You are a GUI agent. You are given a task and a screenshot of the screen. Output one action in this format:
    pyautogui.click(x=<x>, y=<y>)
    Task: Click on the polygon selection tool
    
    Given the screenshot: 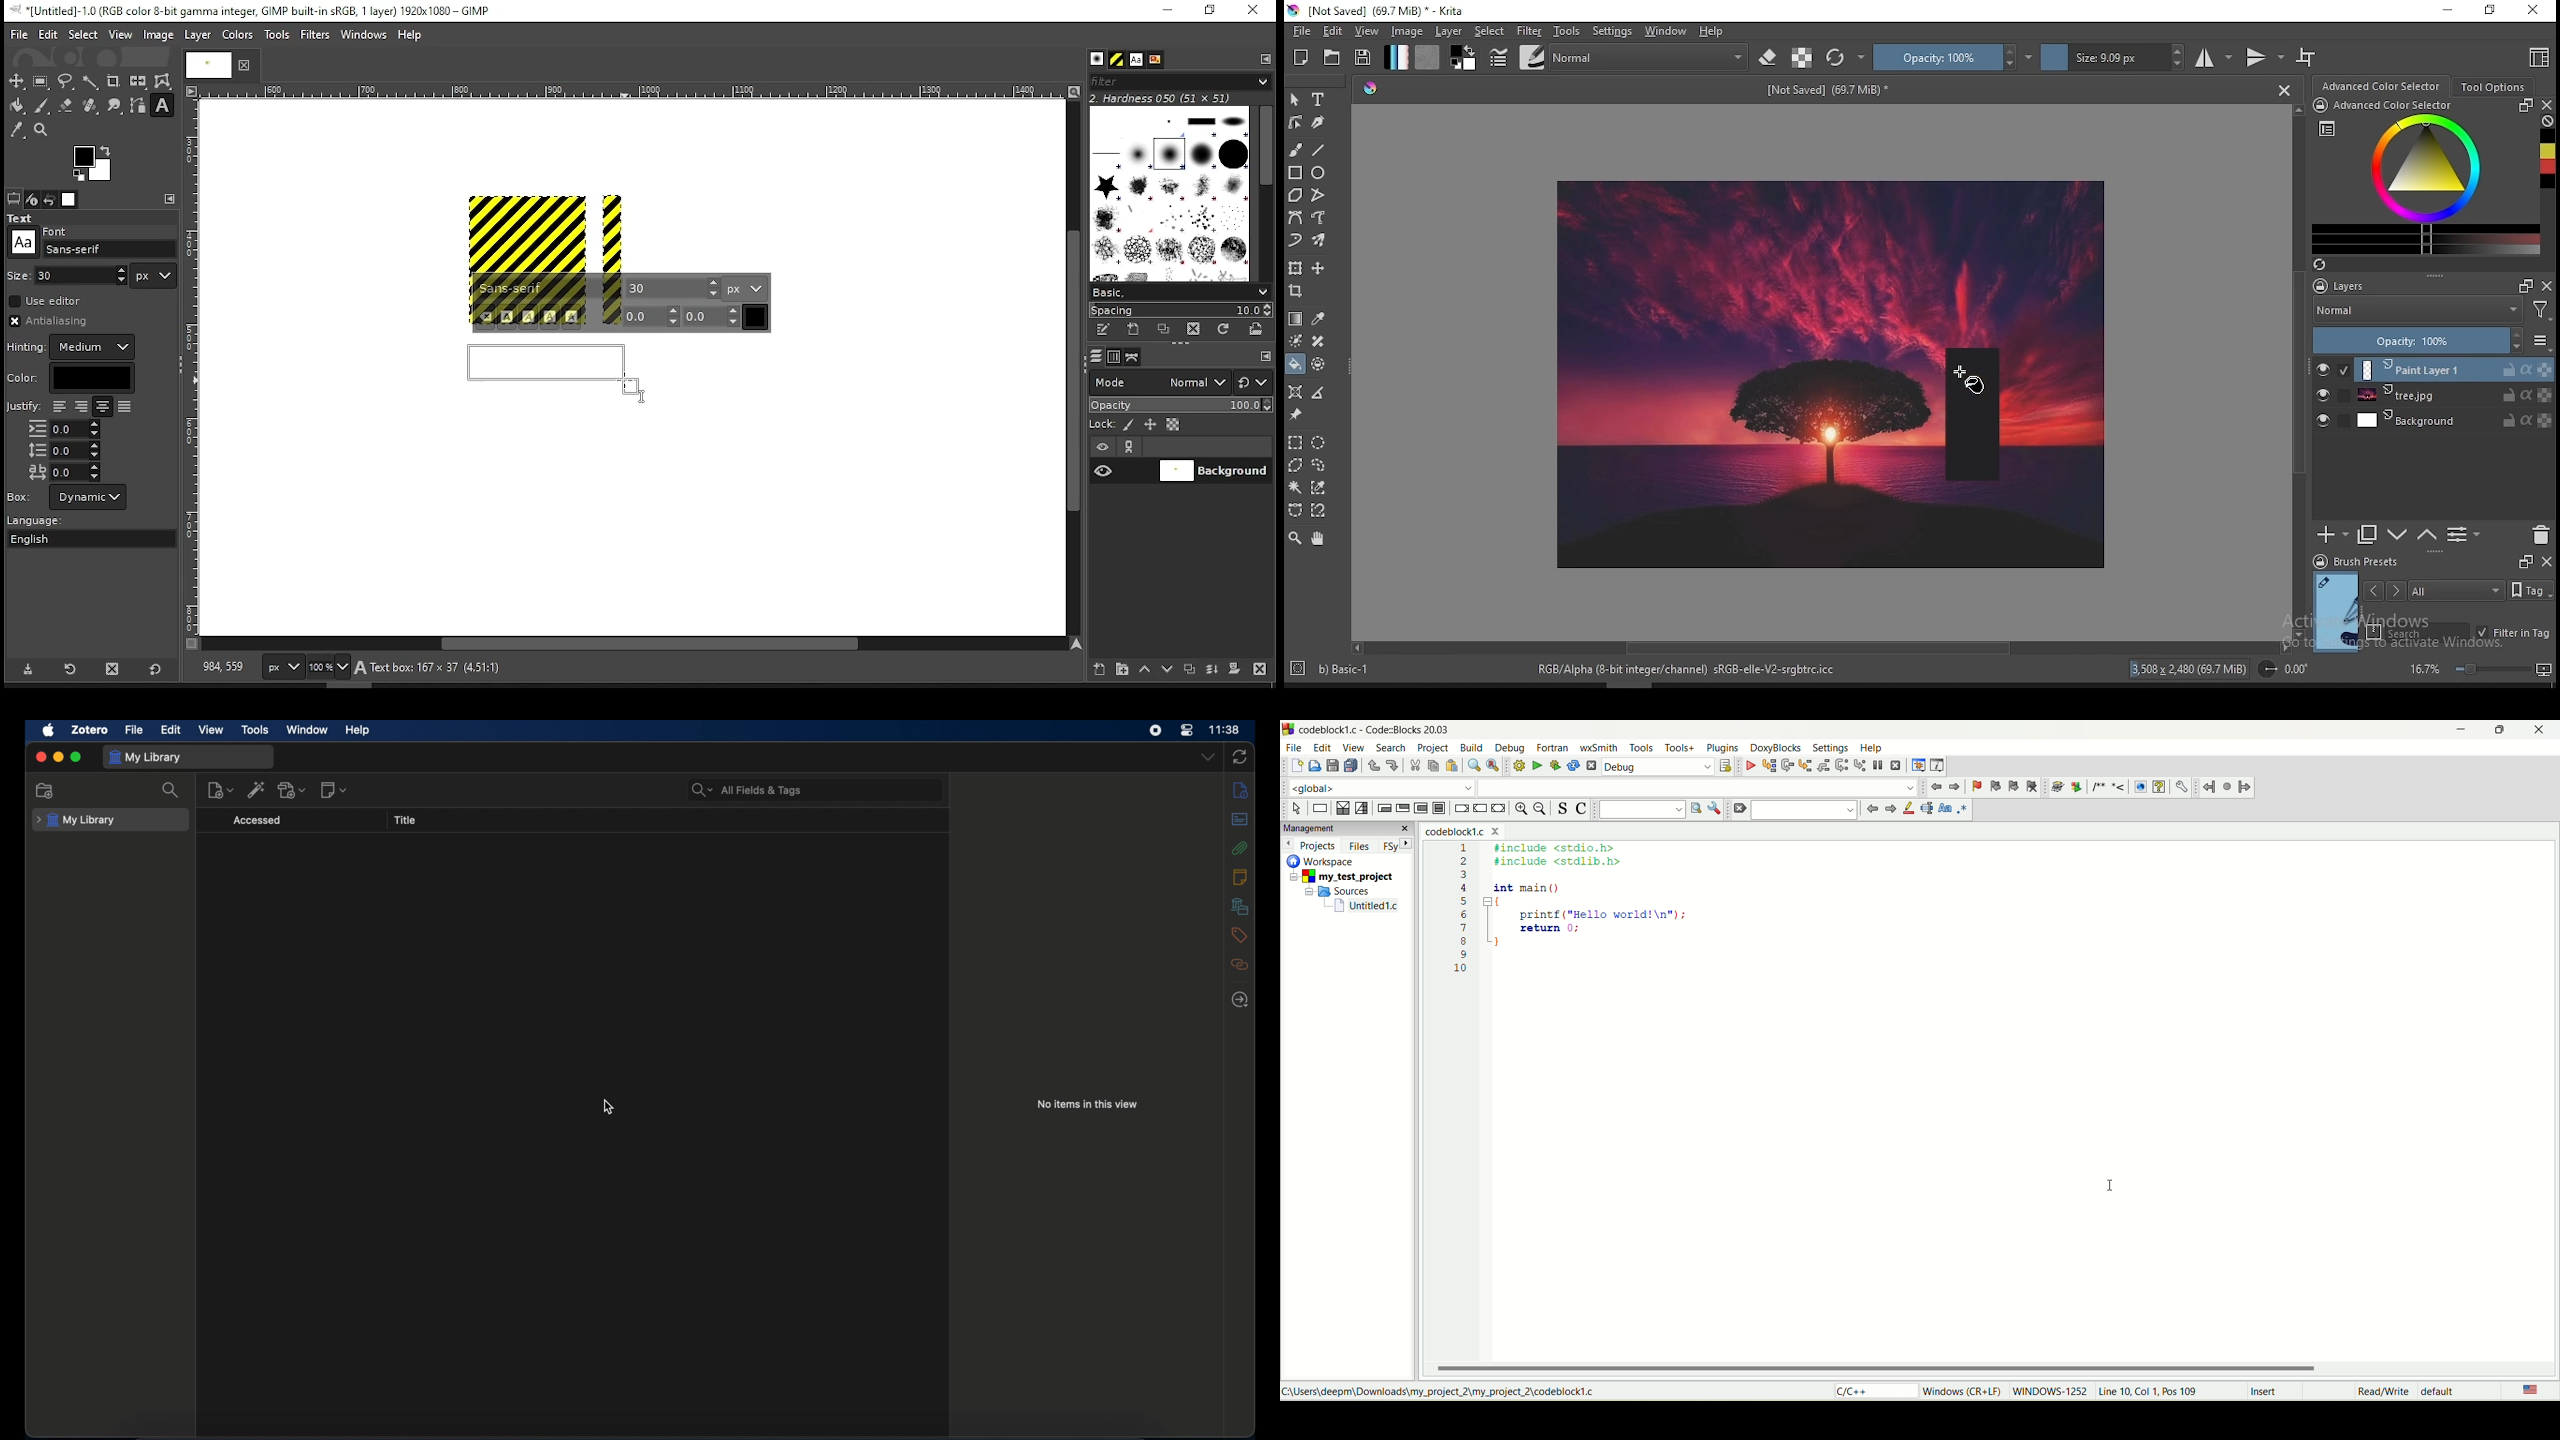 What is the action you would take?
    pyautogui.click(x=1294, y=442)
    